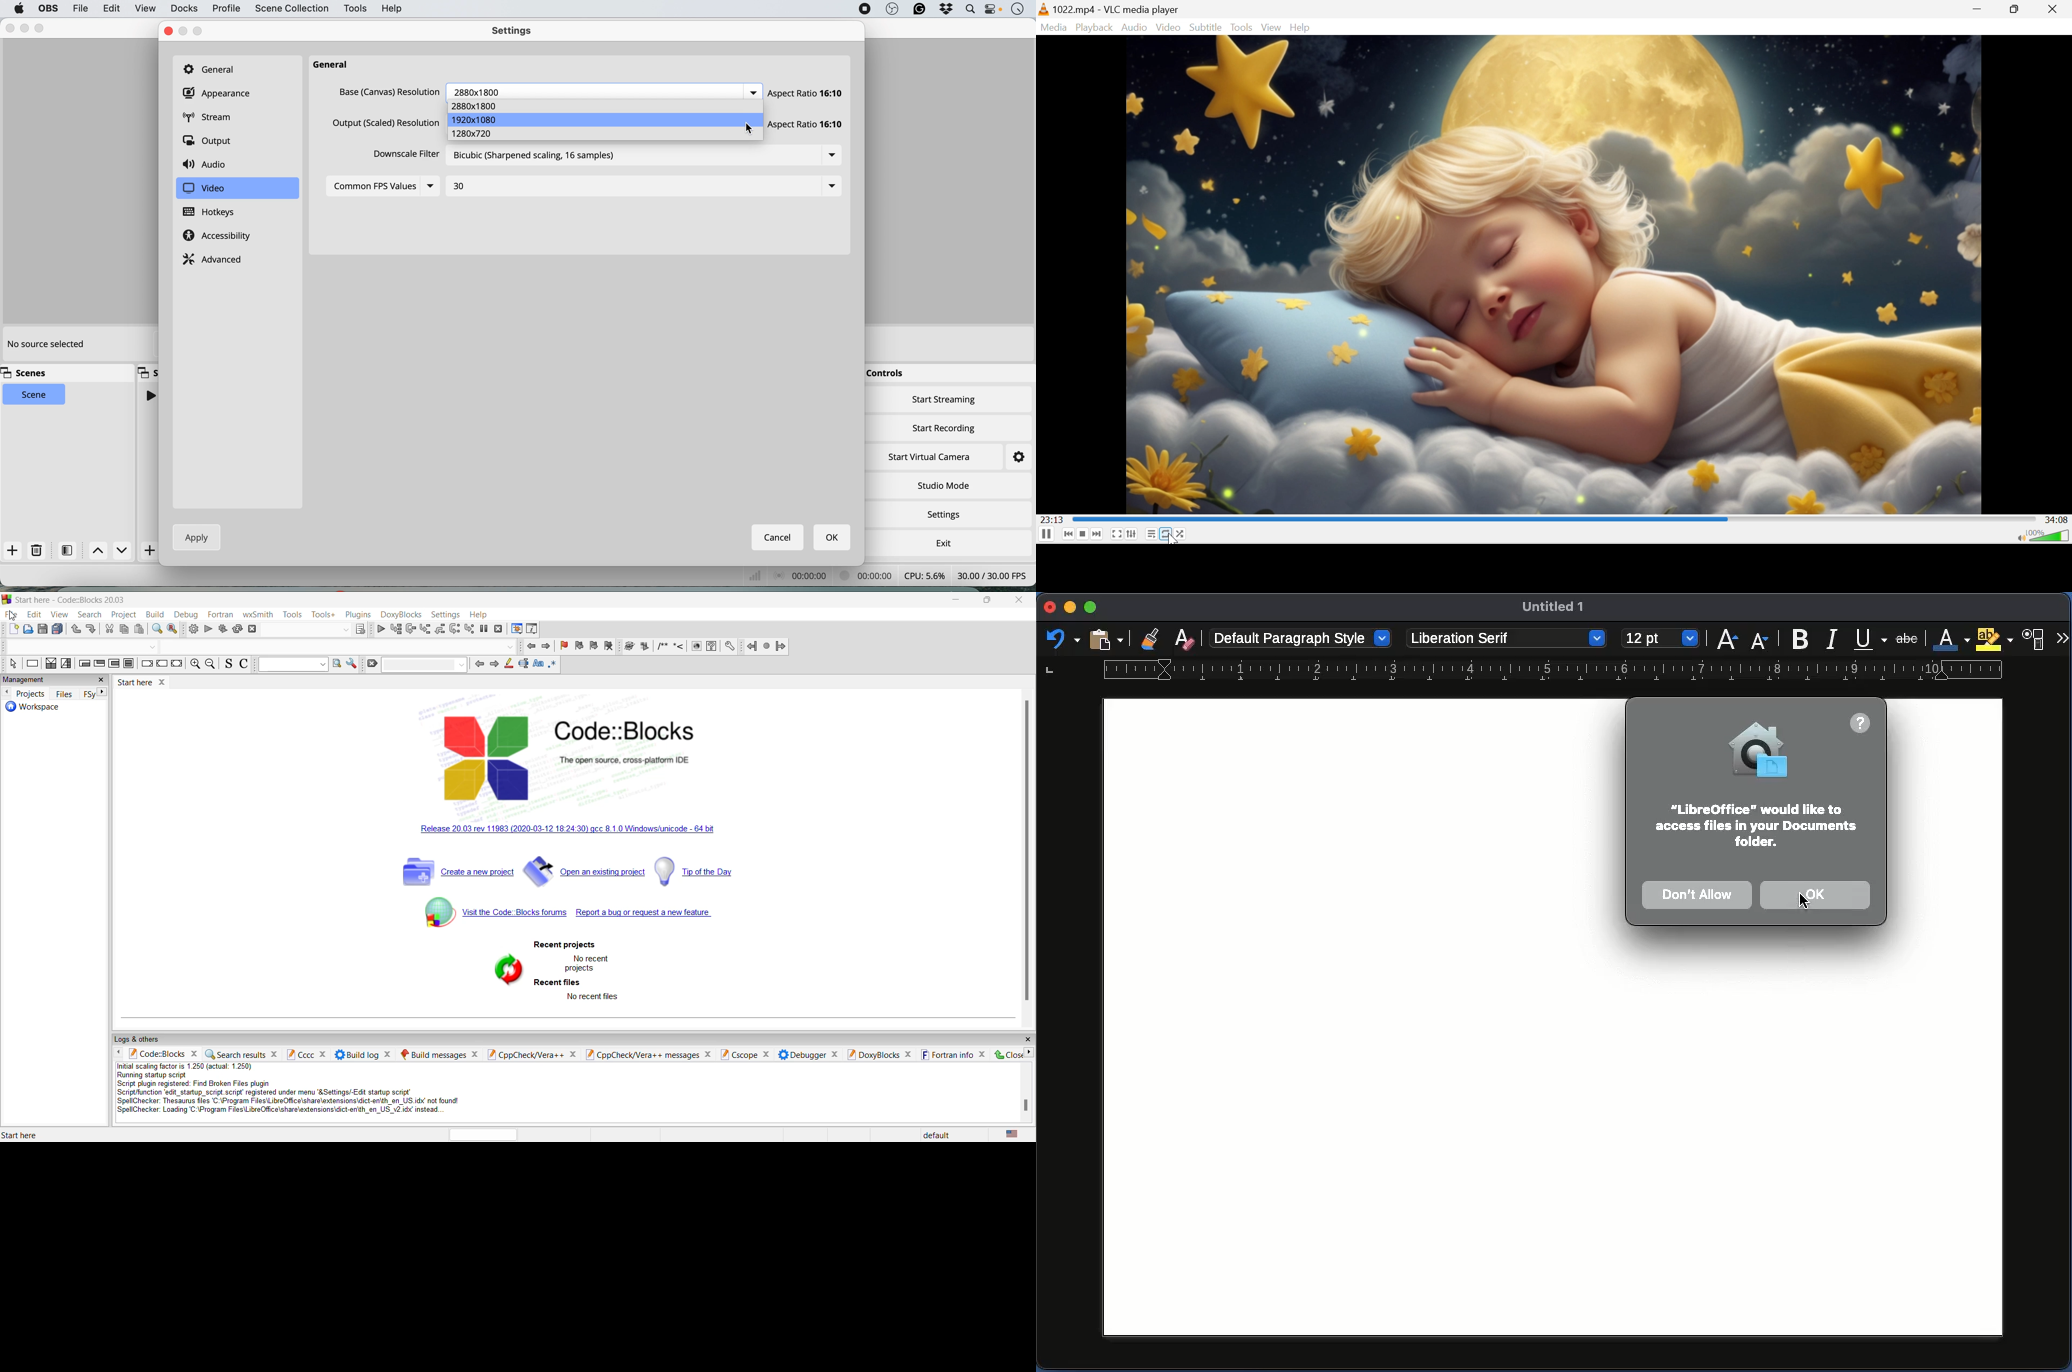 This screenshot has width=2072, height=1372. Describe the element at coordinates (1544, 1140) in the screenshot. I see `Page` at that location.